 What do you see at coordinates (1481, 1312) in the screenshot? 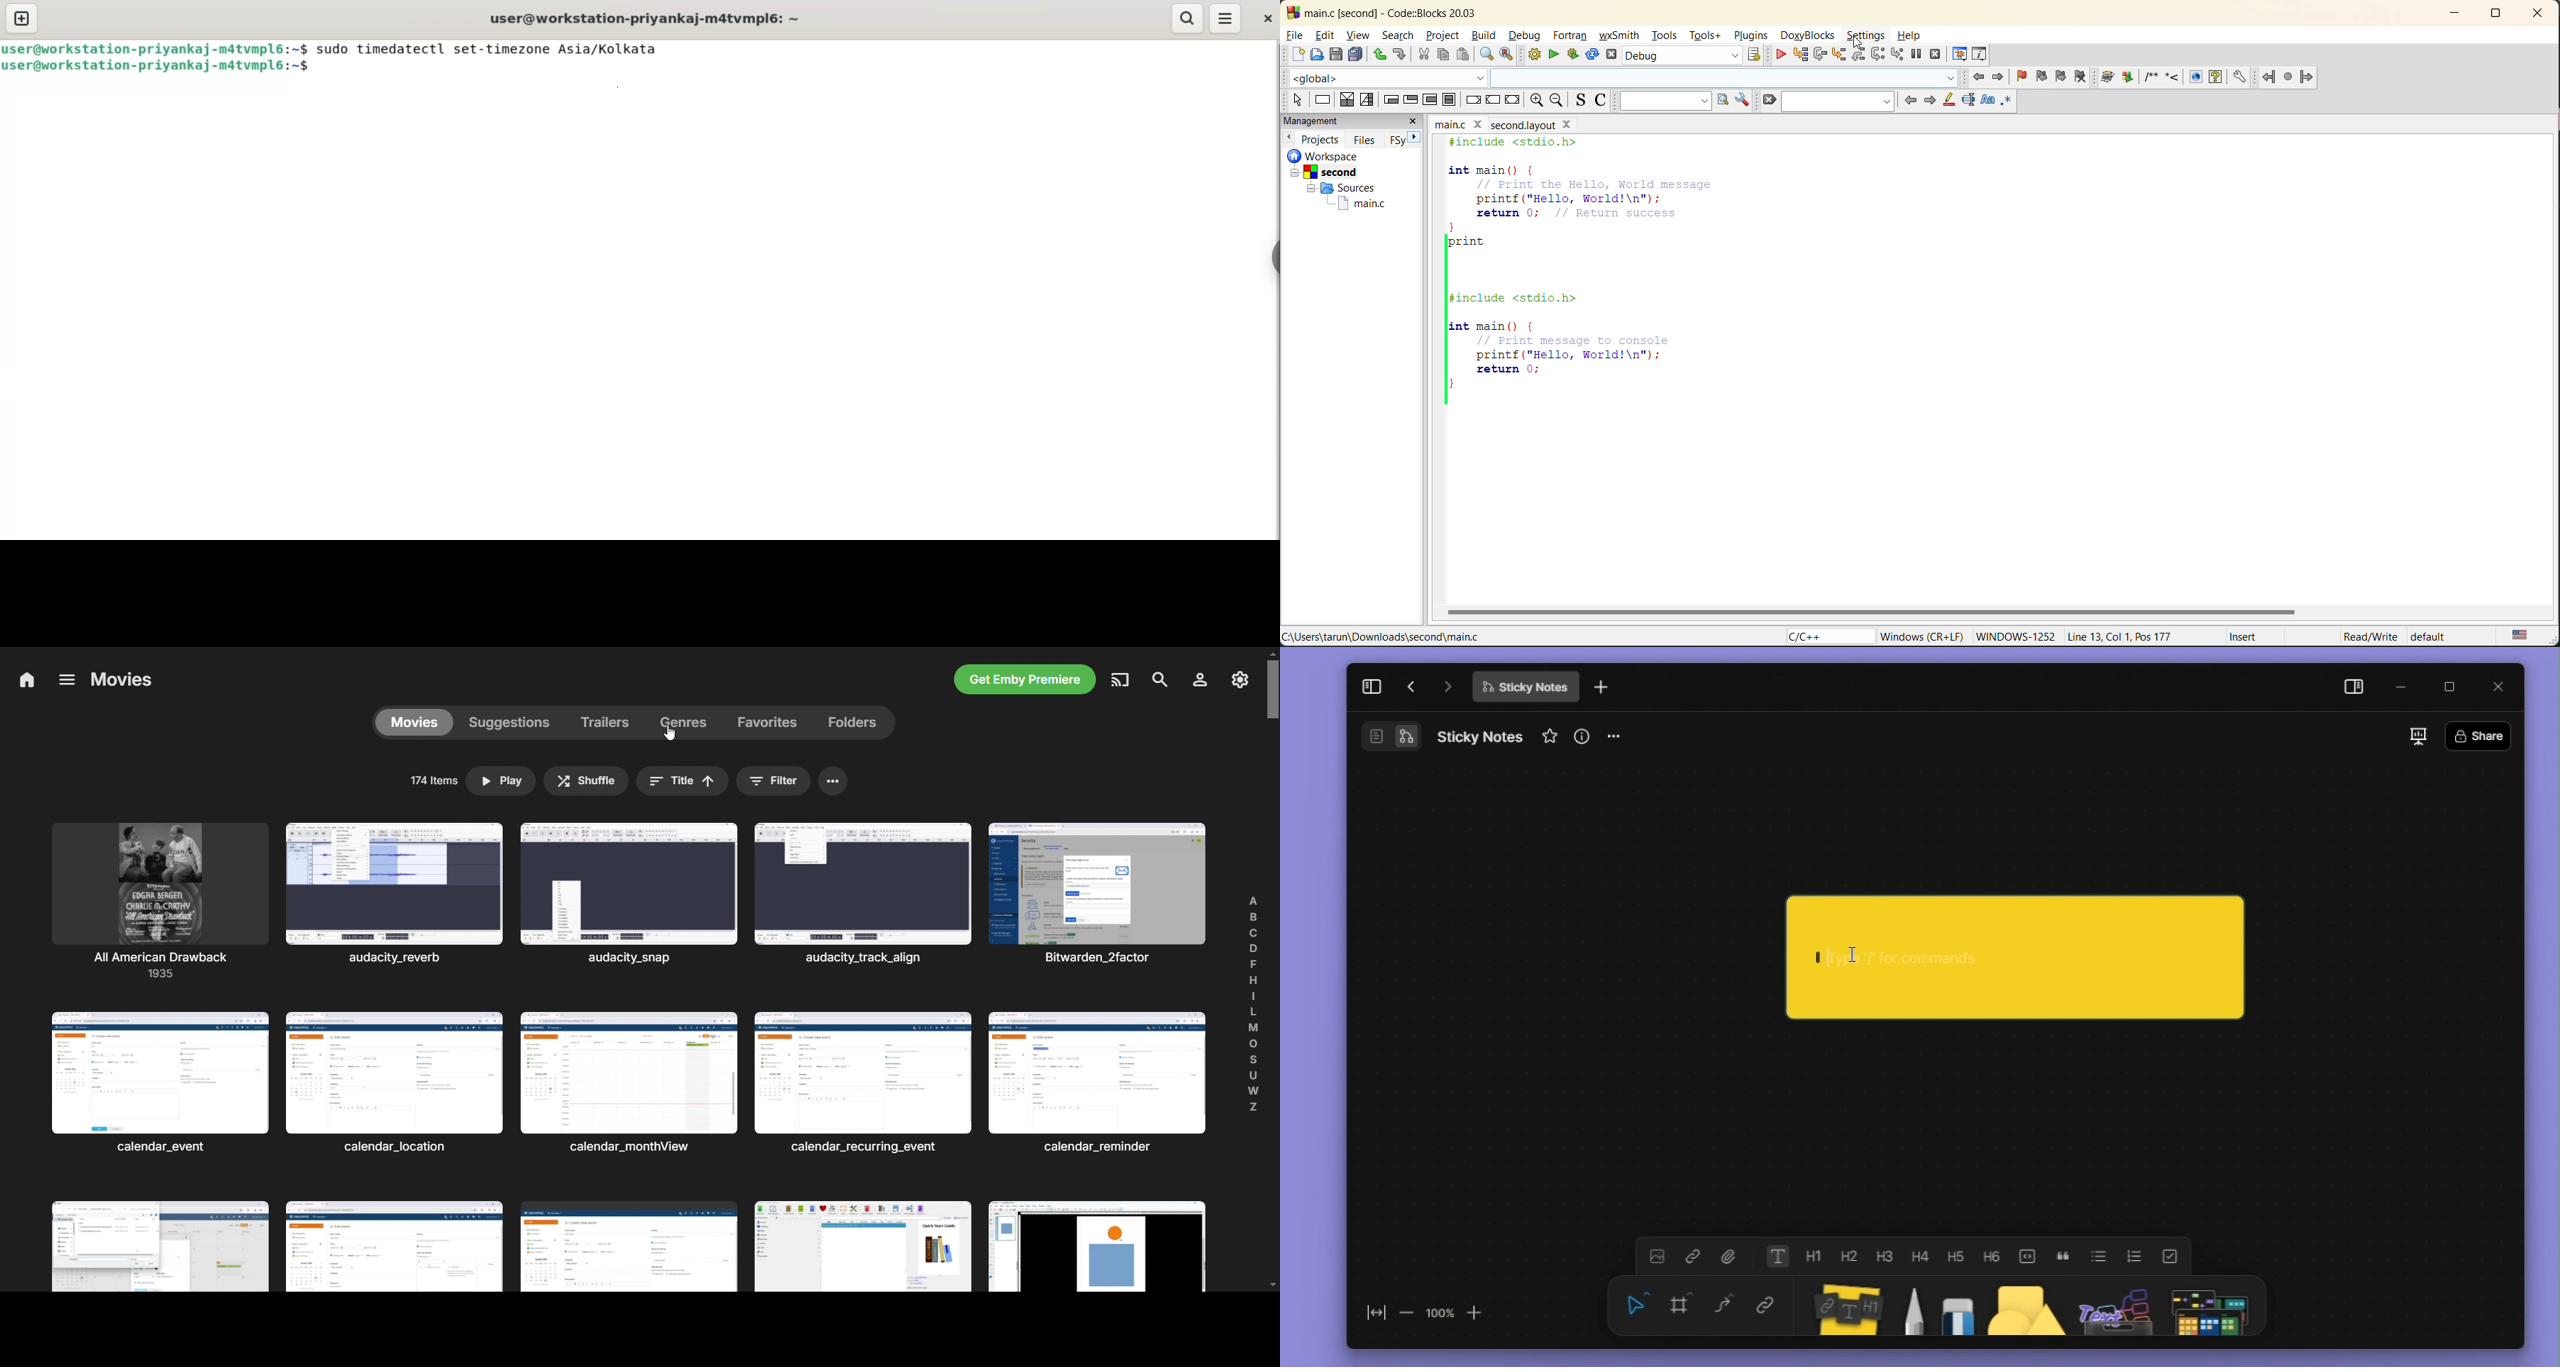
I see `zoom in` at bounding box center [1481, 1312].